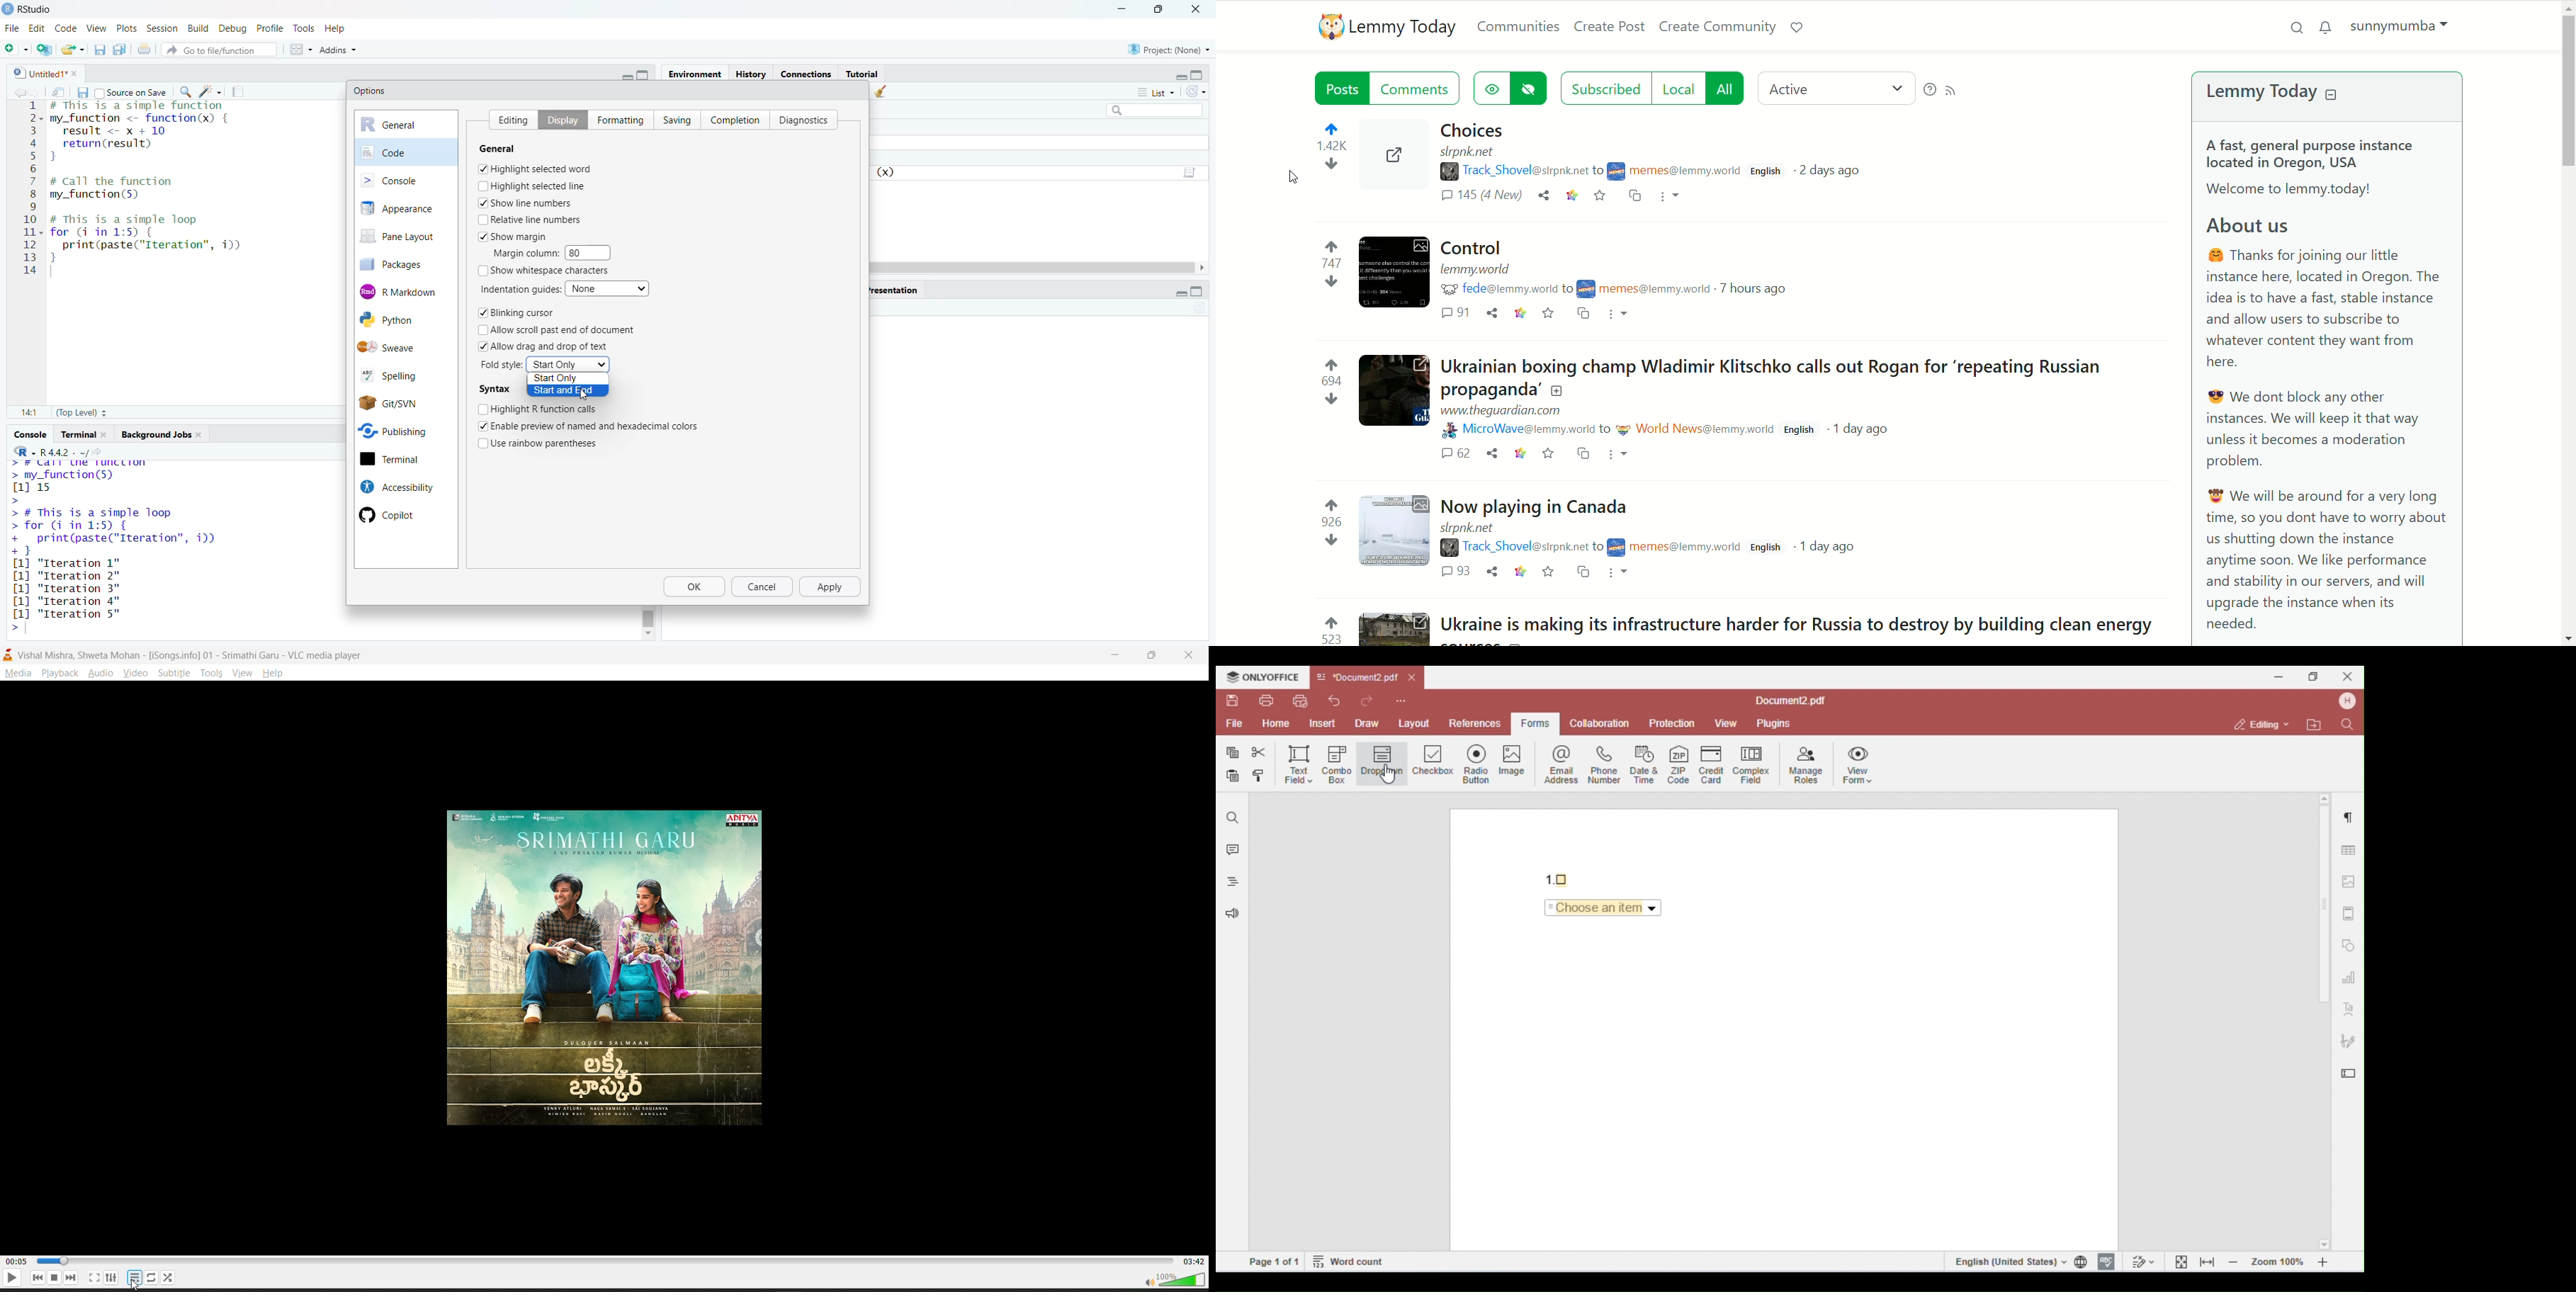  Describe the element at coordinates (233, 27) in the screenshot. I see `debug` at that location.